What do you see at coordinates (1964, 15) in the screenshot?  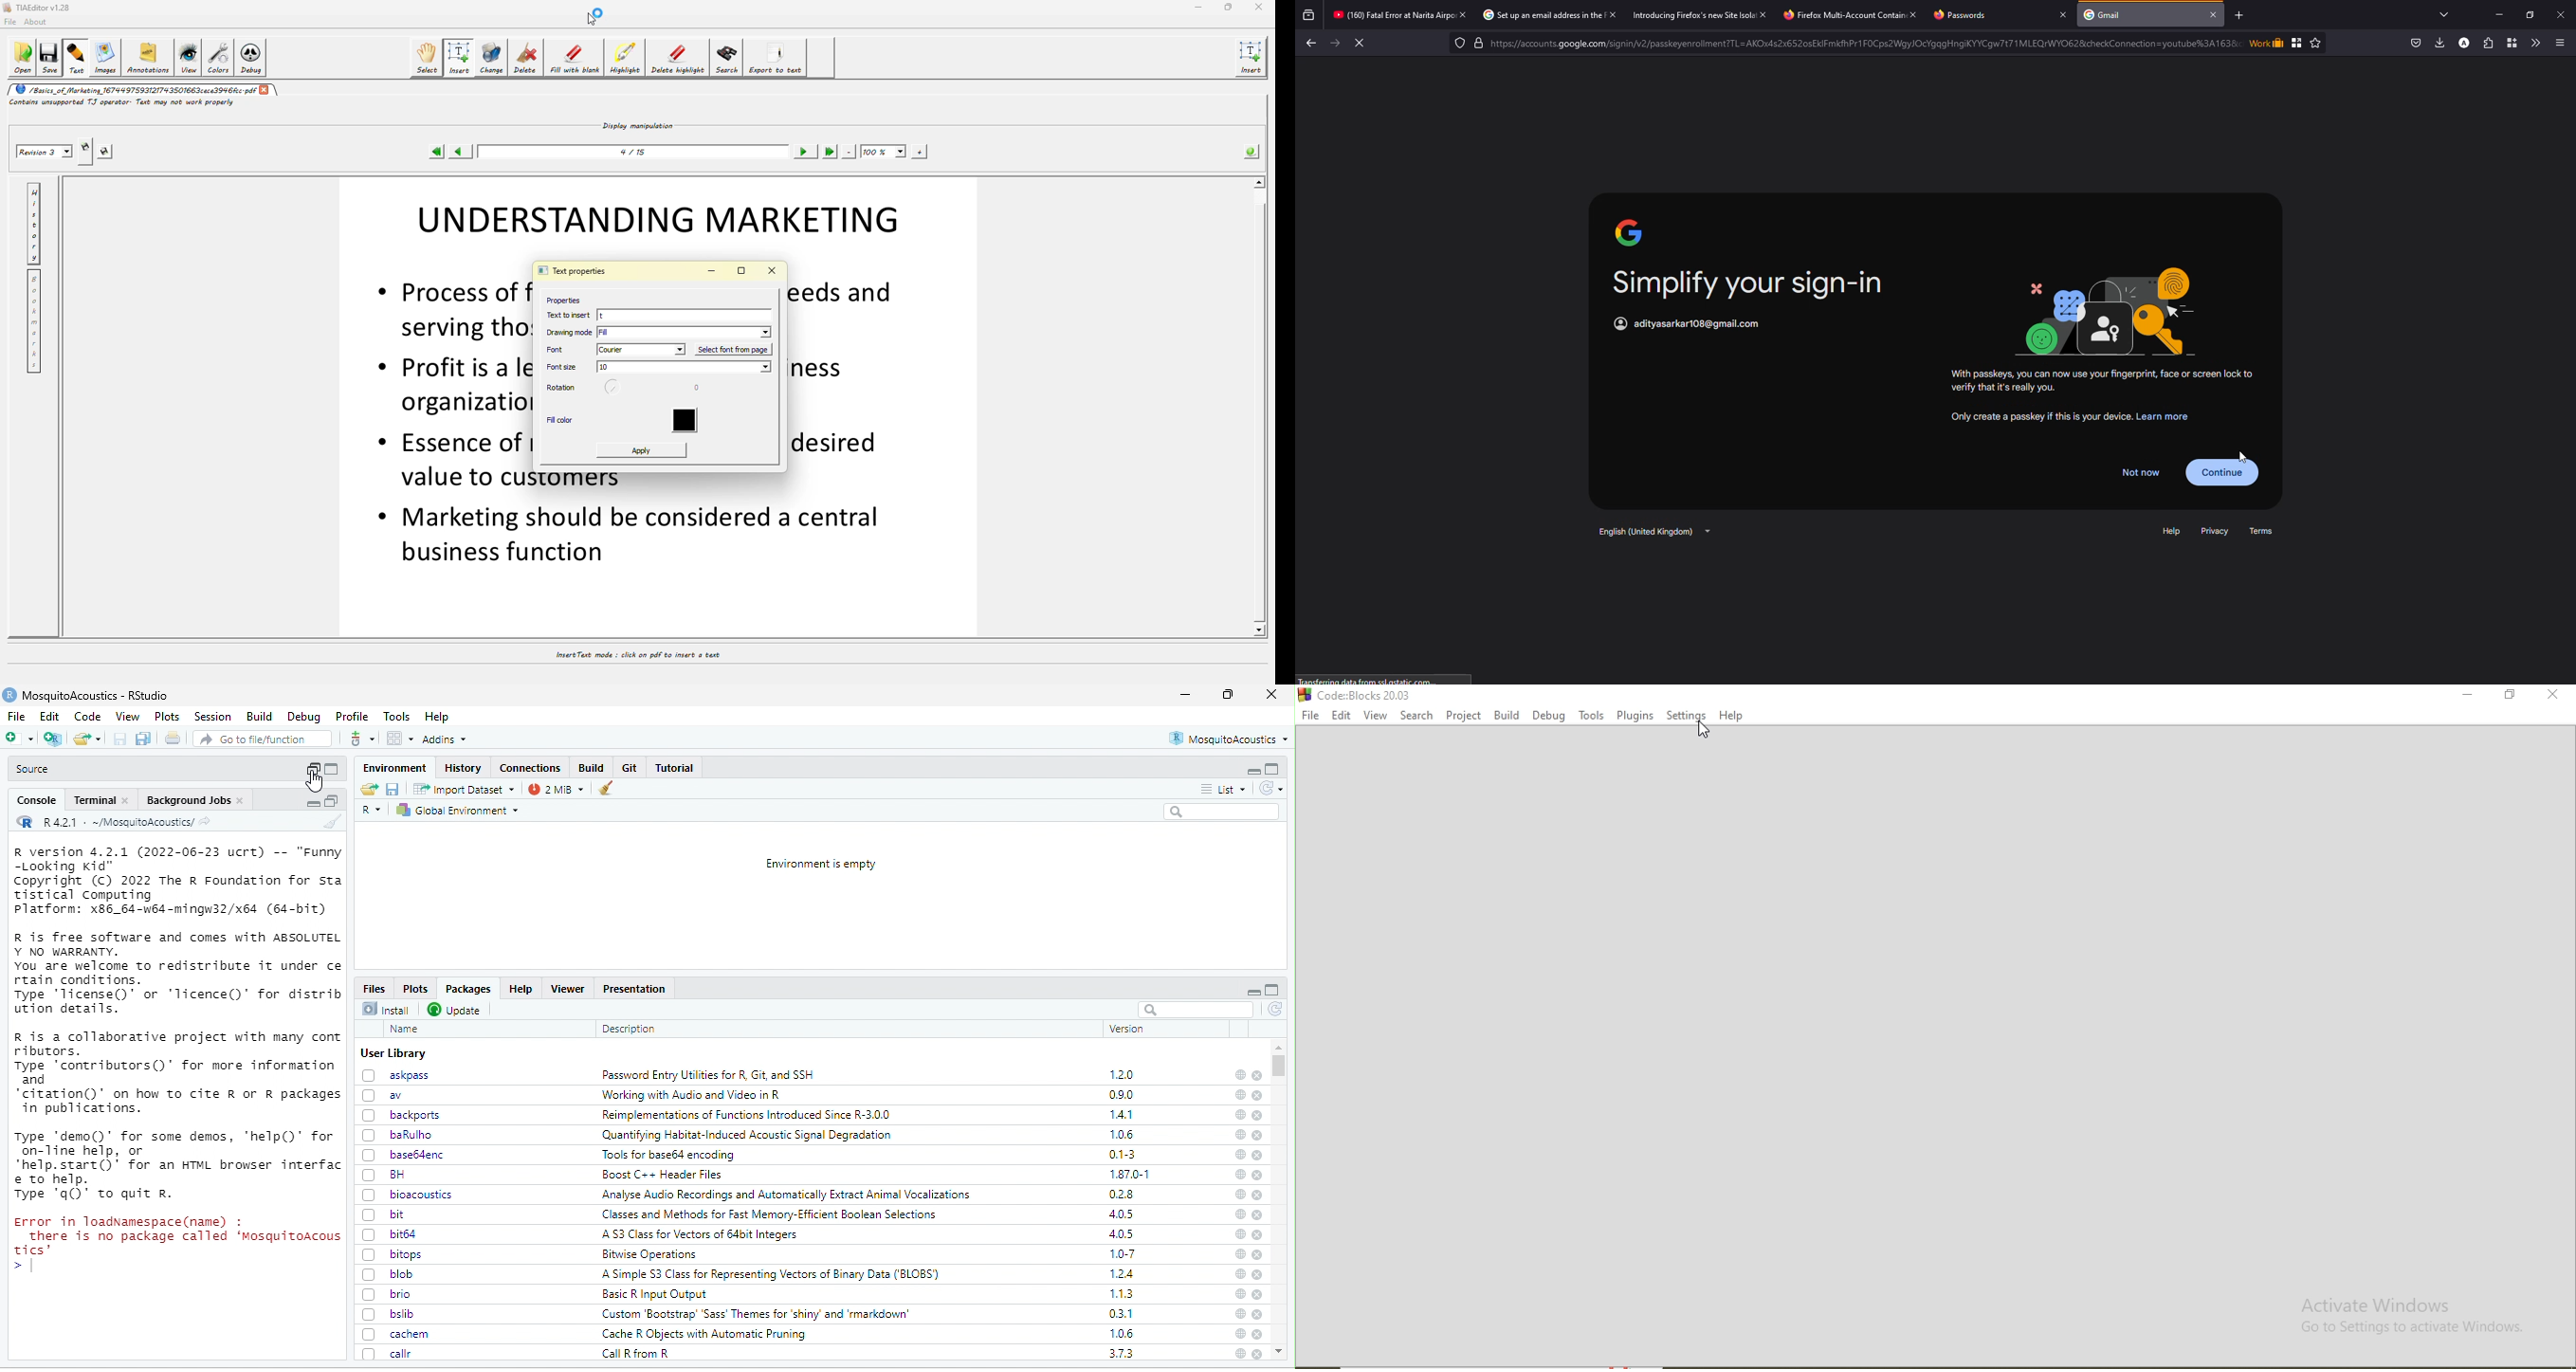 I see `Passwords.` at bounding box center [1964, 15].